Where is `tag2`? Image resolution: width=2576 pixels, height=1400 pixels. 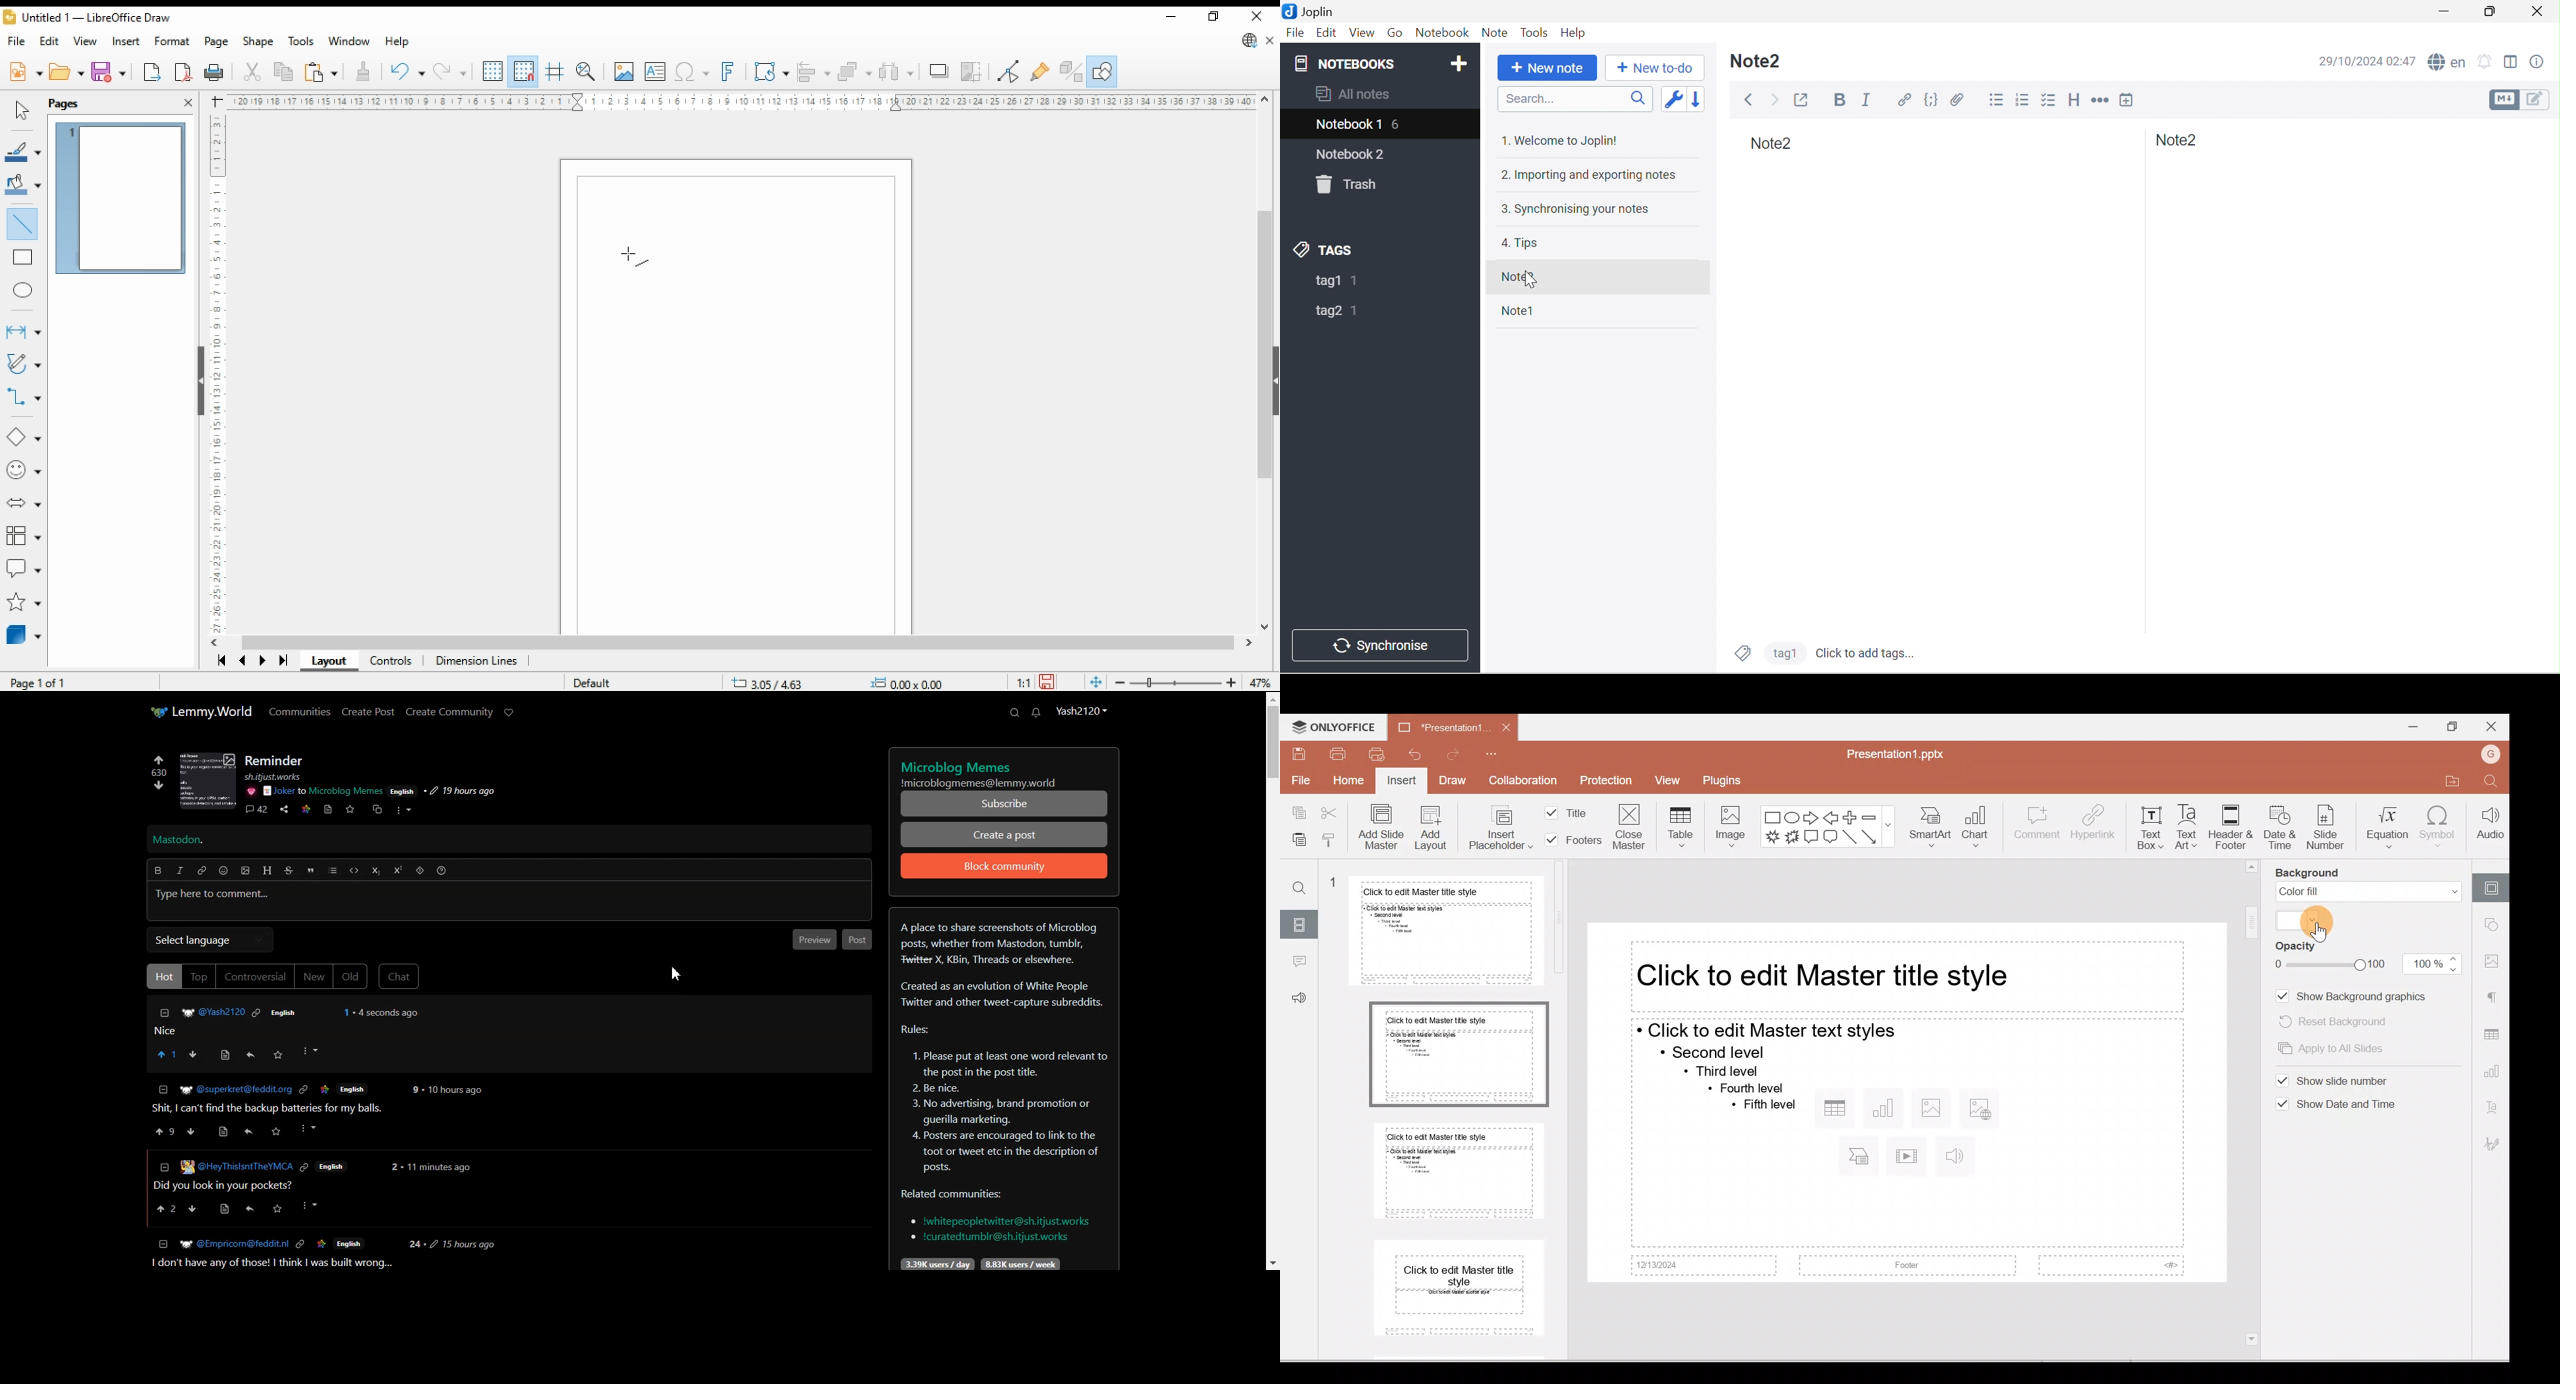 tag2 is located at coordinates (1327, 313).